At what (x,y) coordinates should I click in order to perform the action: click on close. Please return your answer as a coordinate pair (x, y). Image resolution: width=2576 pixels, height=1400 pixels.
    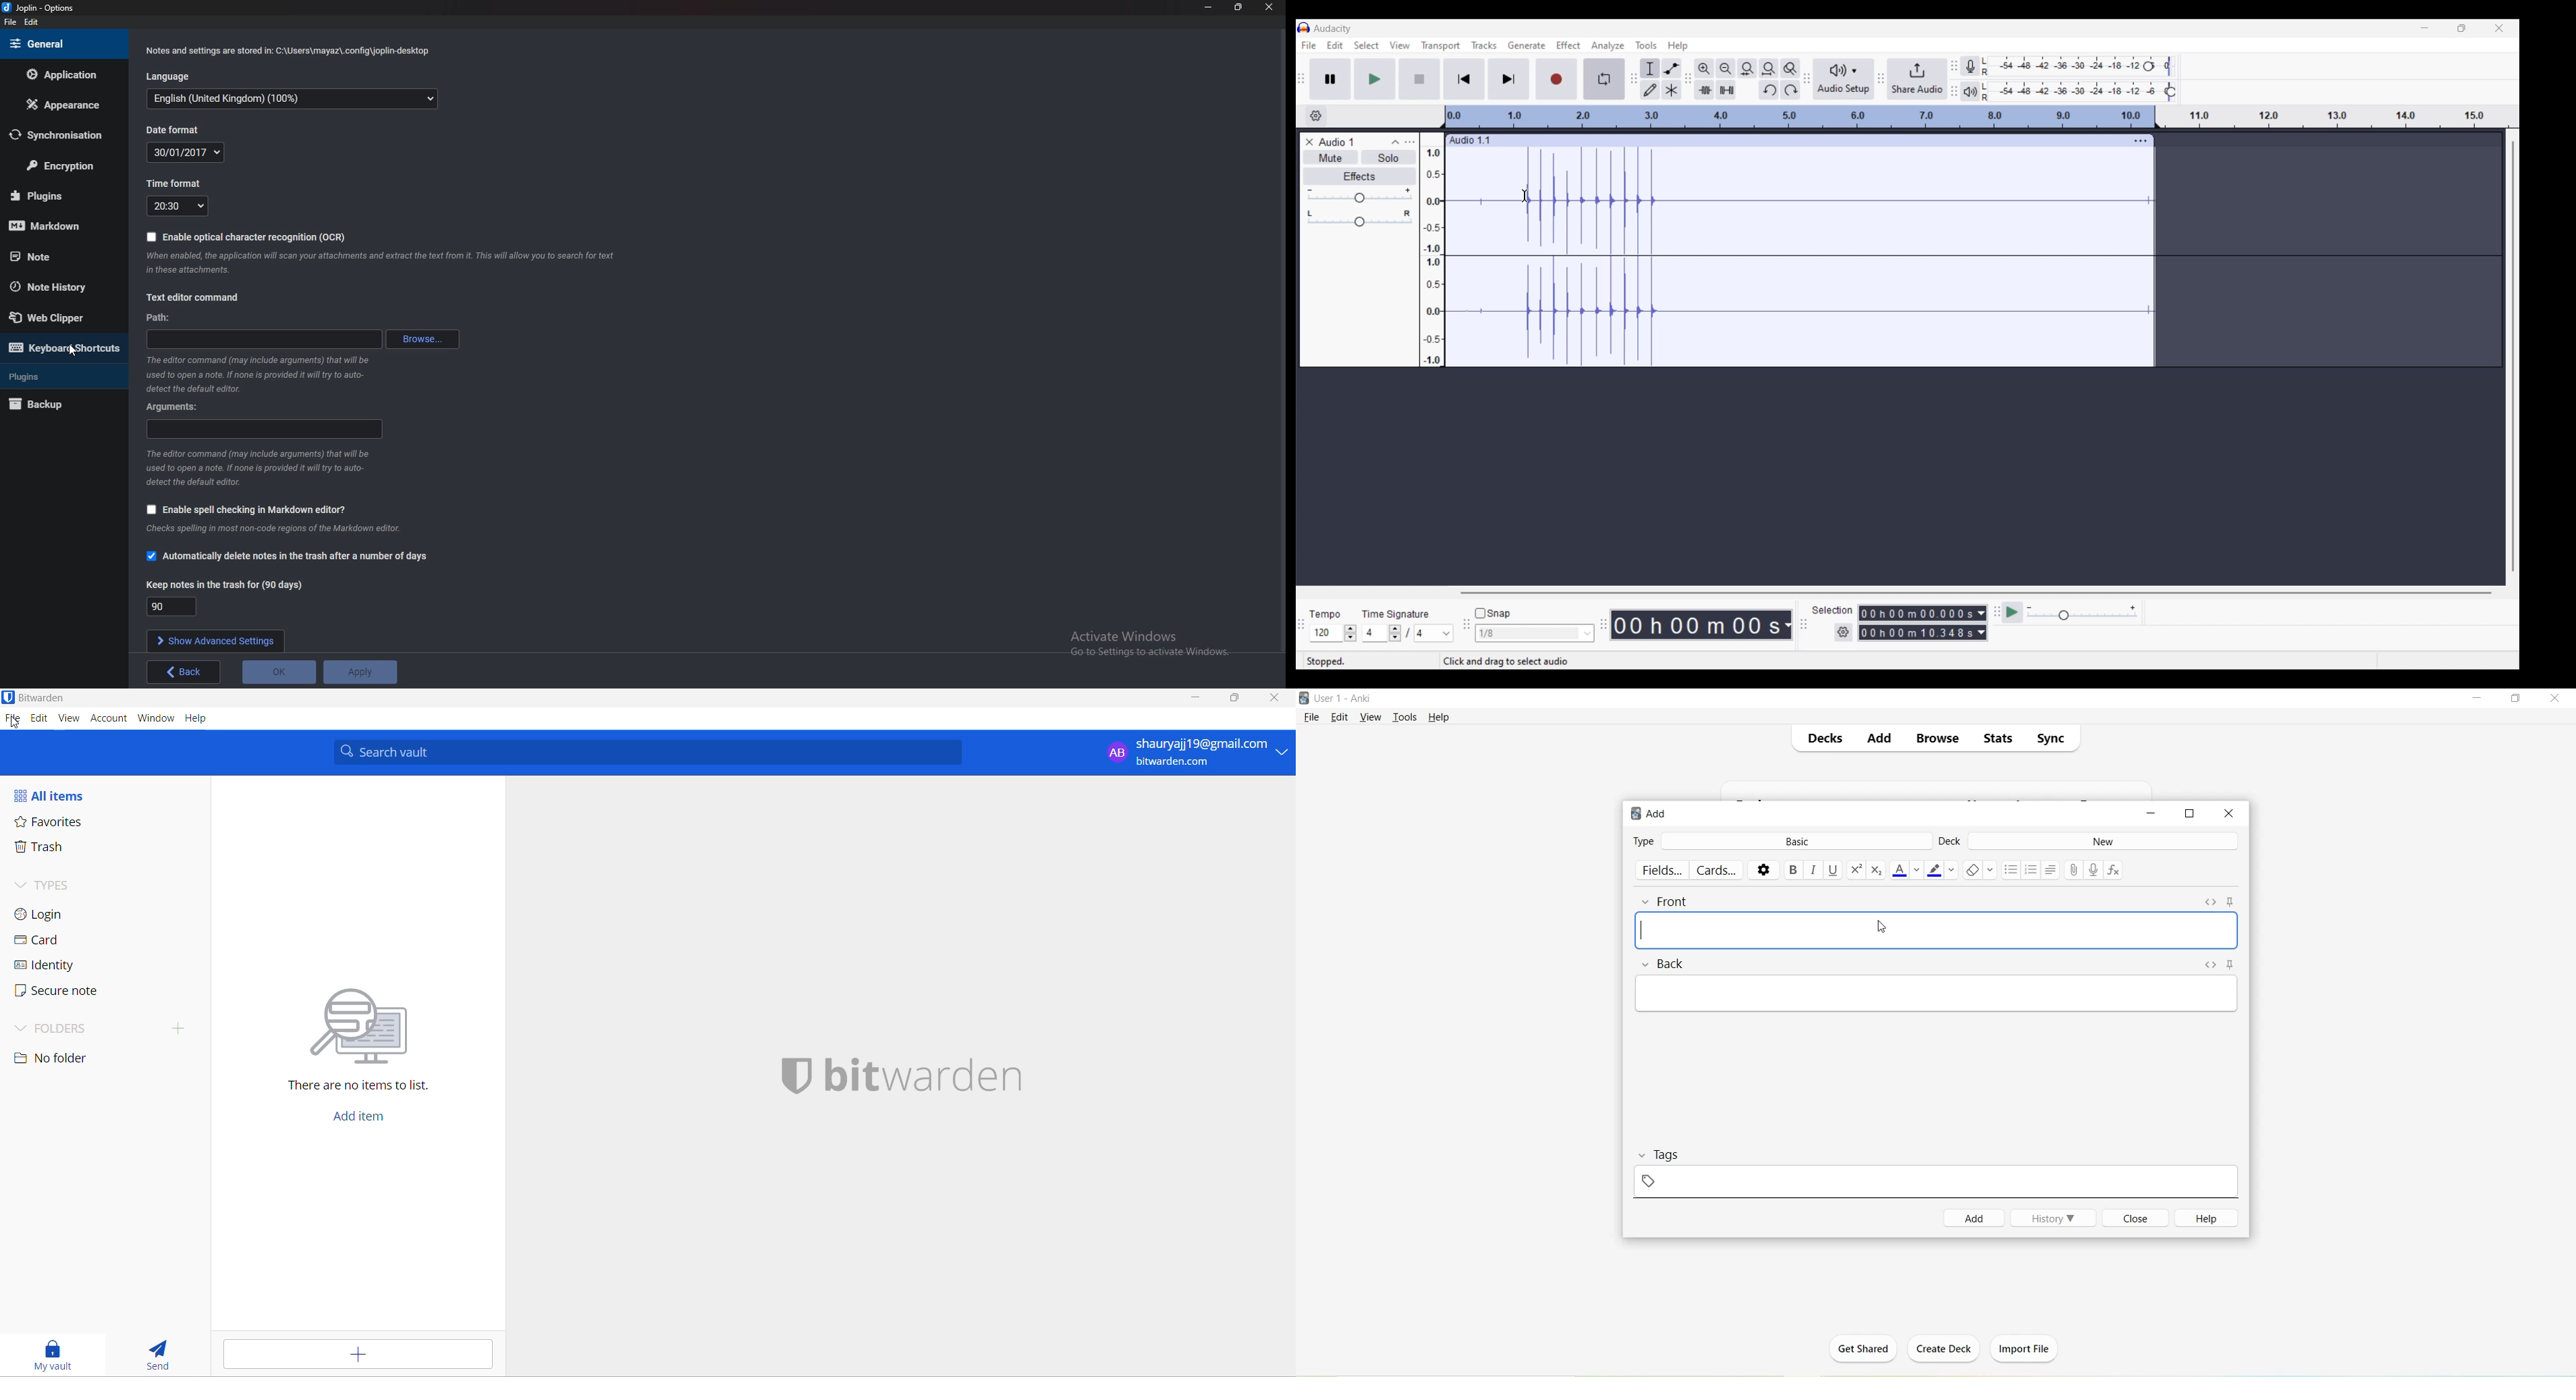
    Looking at the image, I should click on (1268, 7).